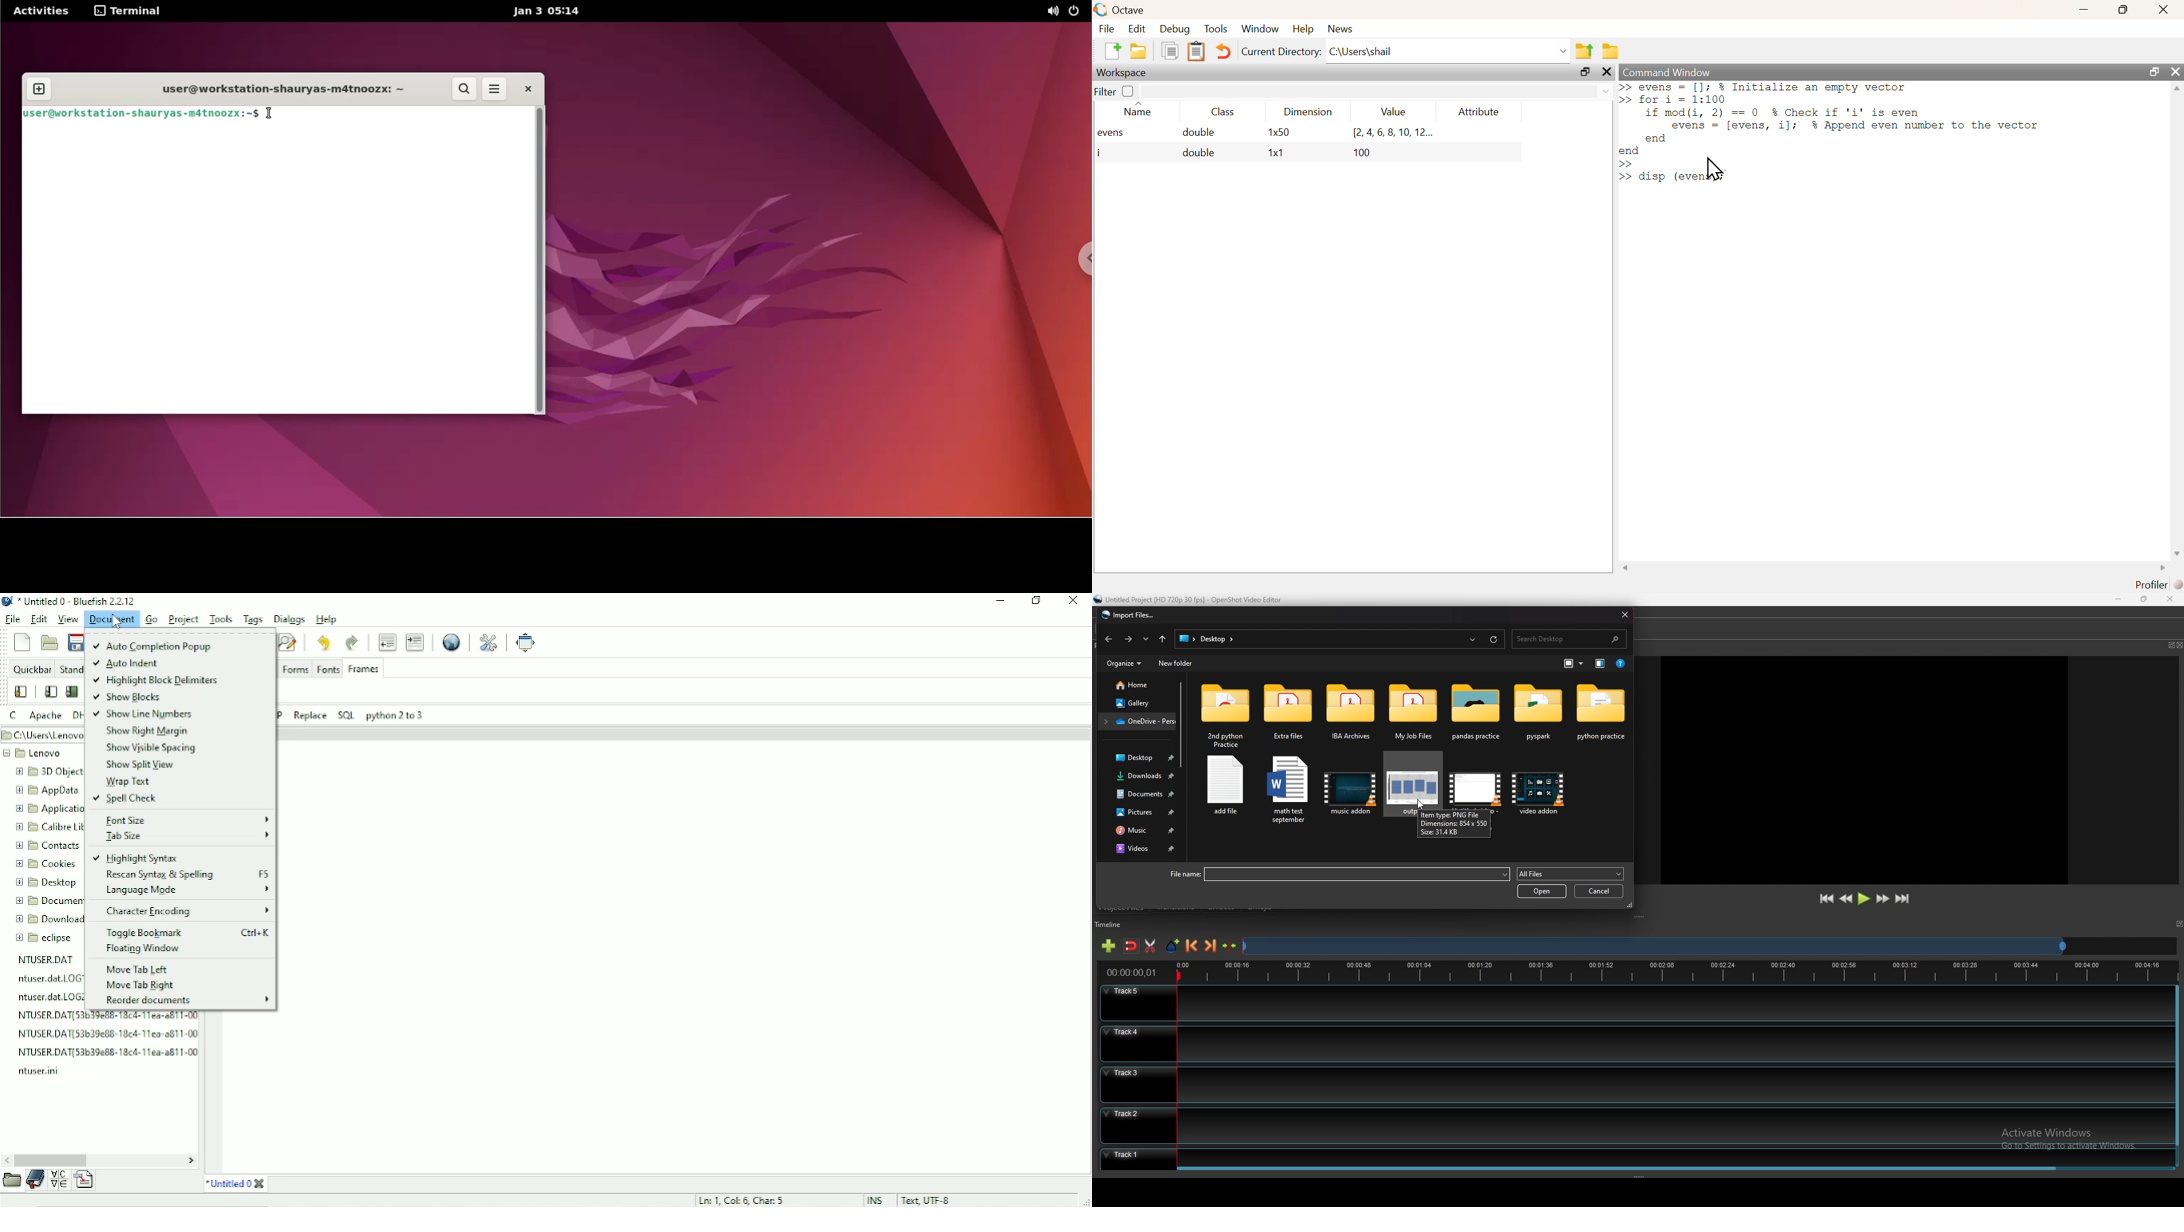  I want to click on Unindent, so click(386, 640).